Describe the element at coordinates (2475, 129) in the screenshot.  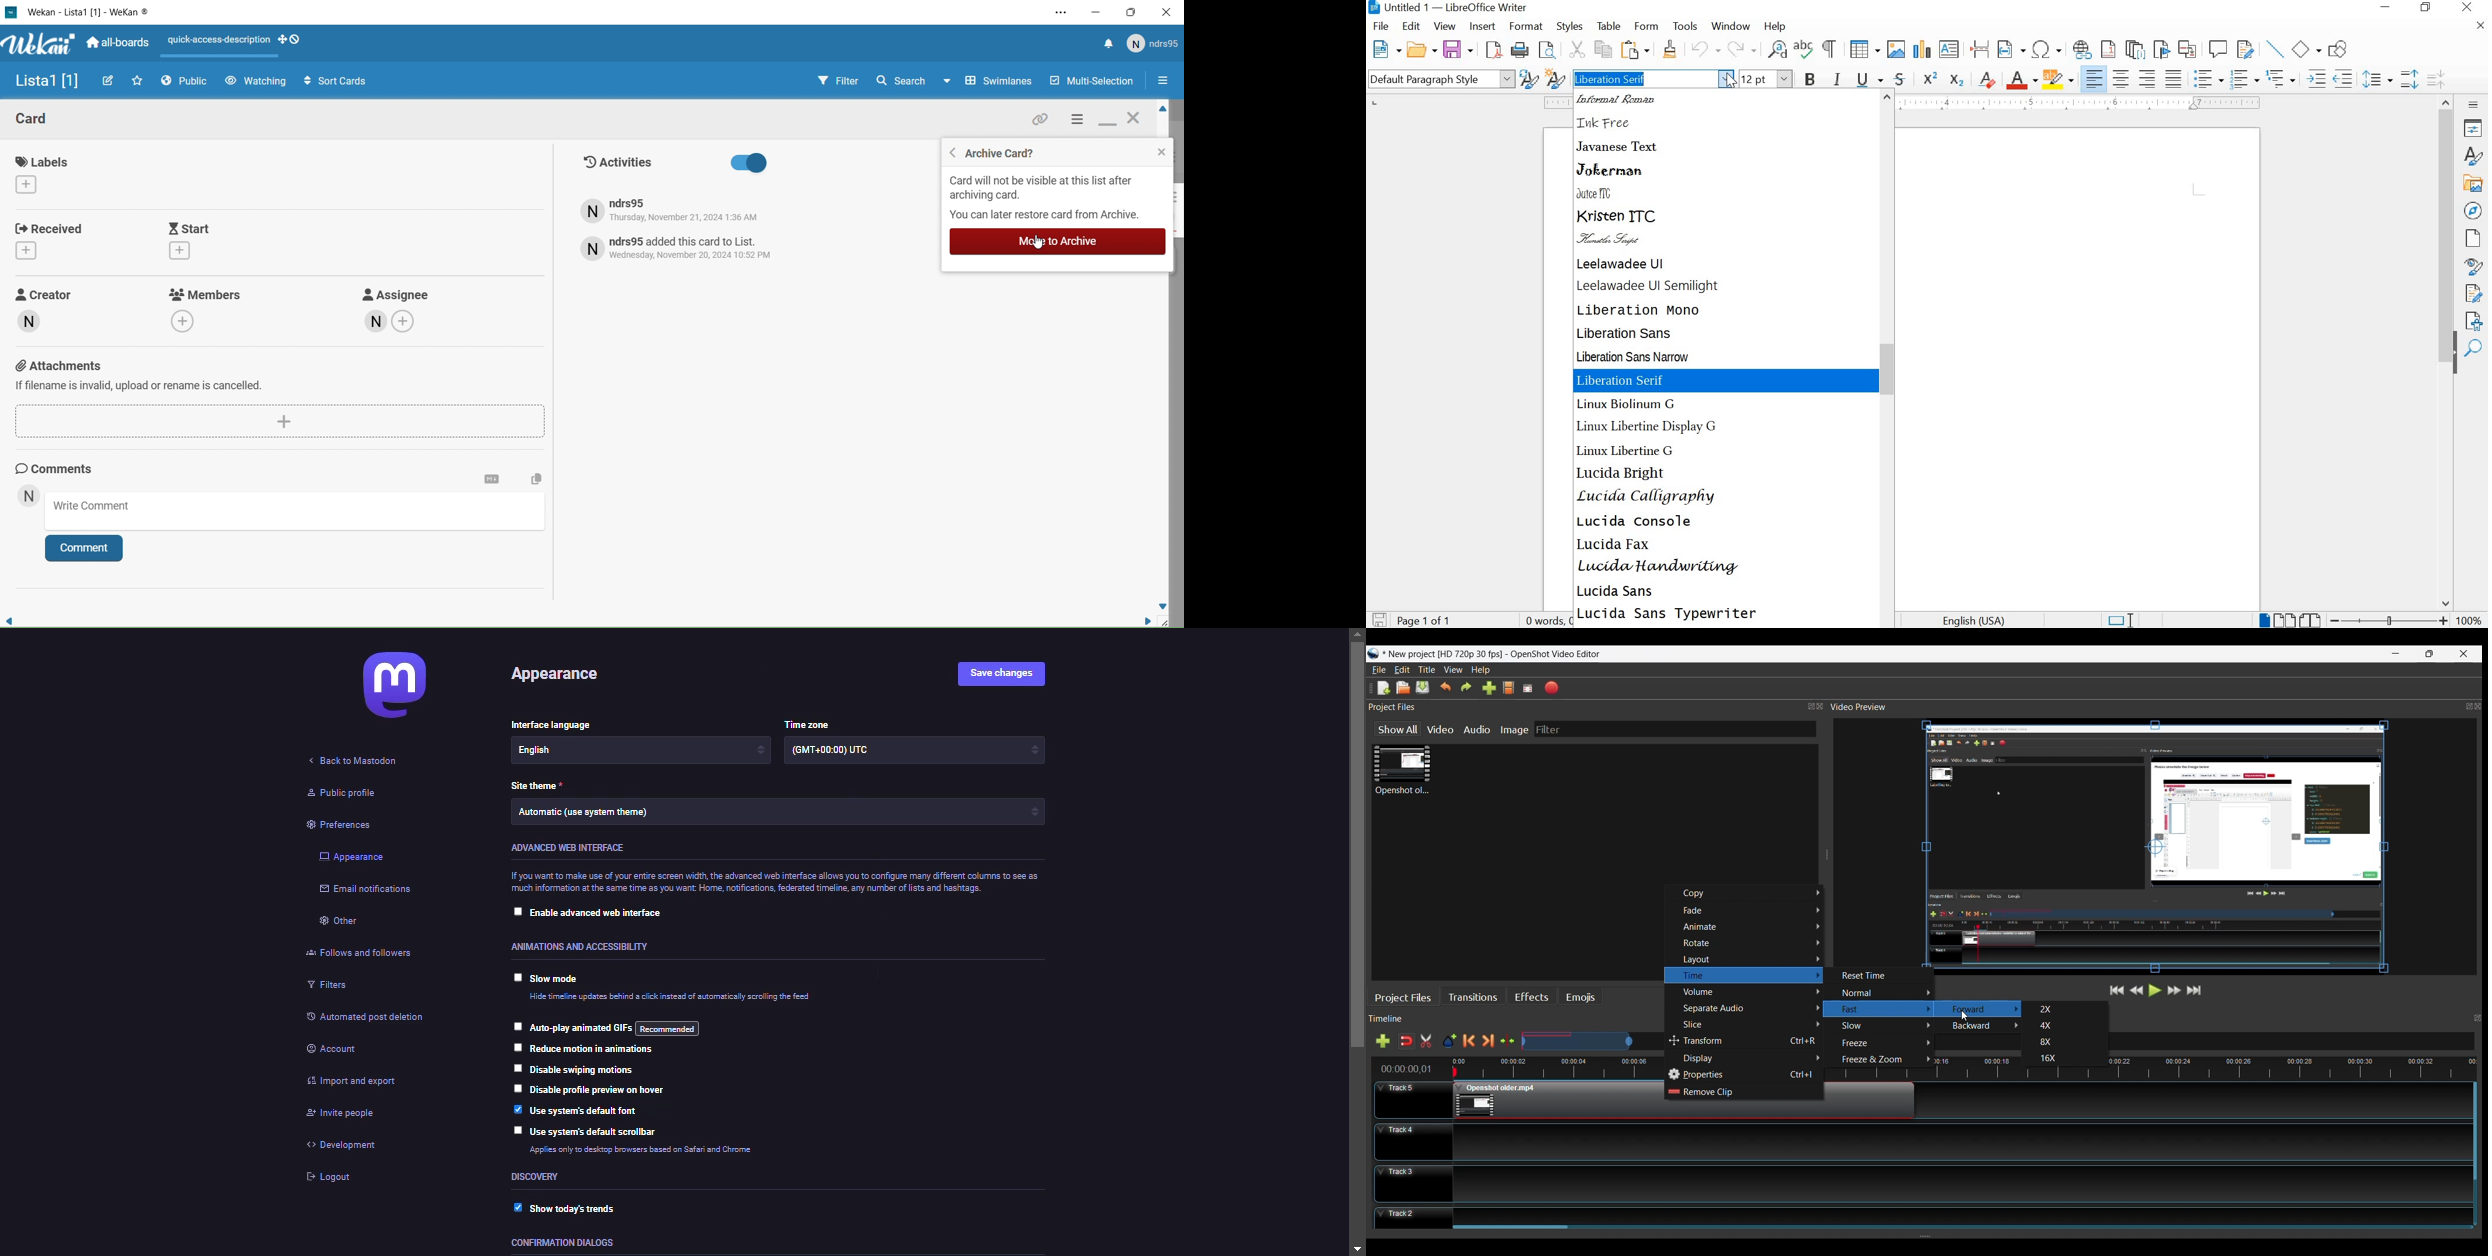
I see `PROPERTIES` at that location.